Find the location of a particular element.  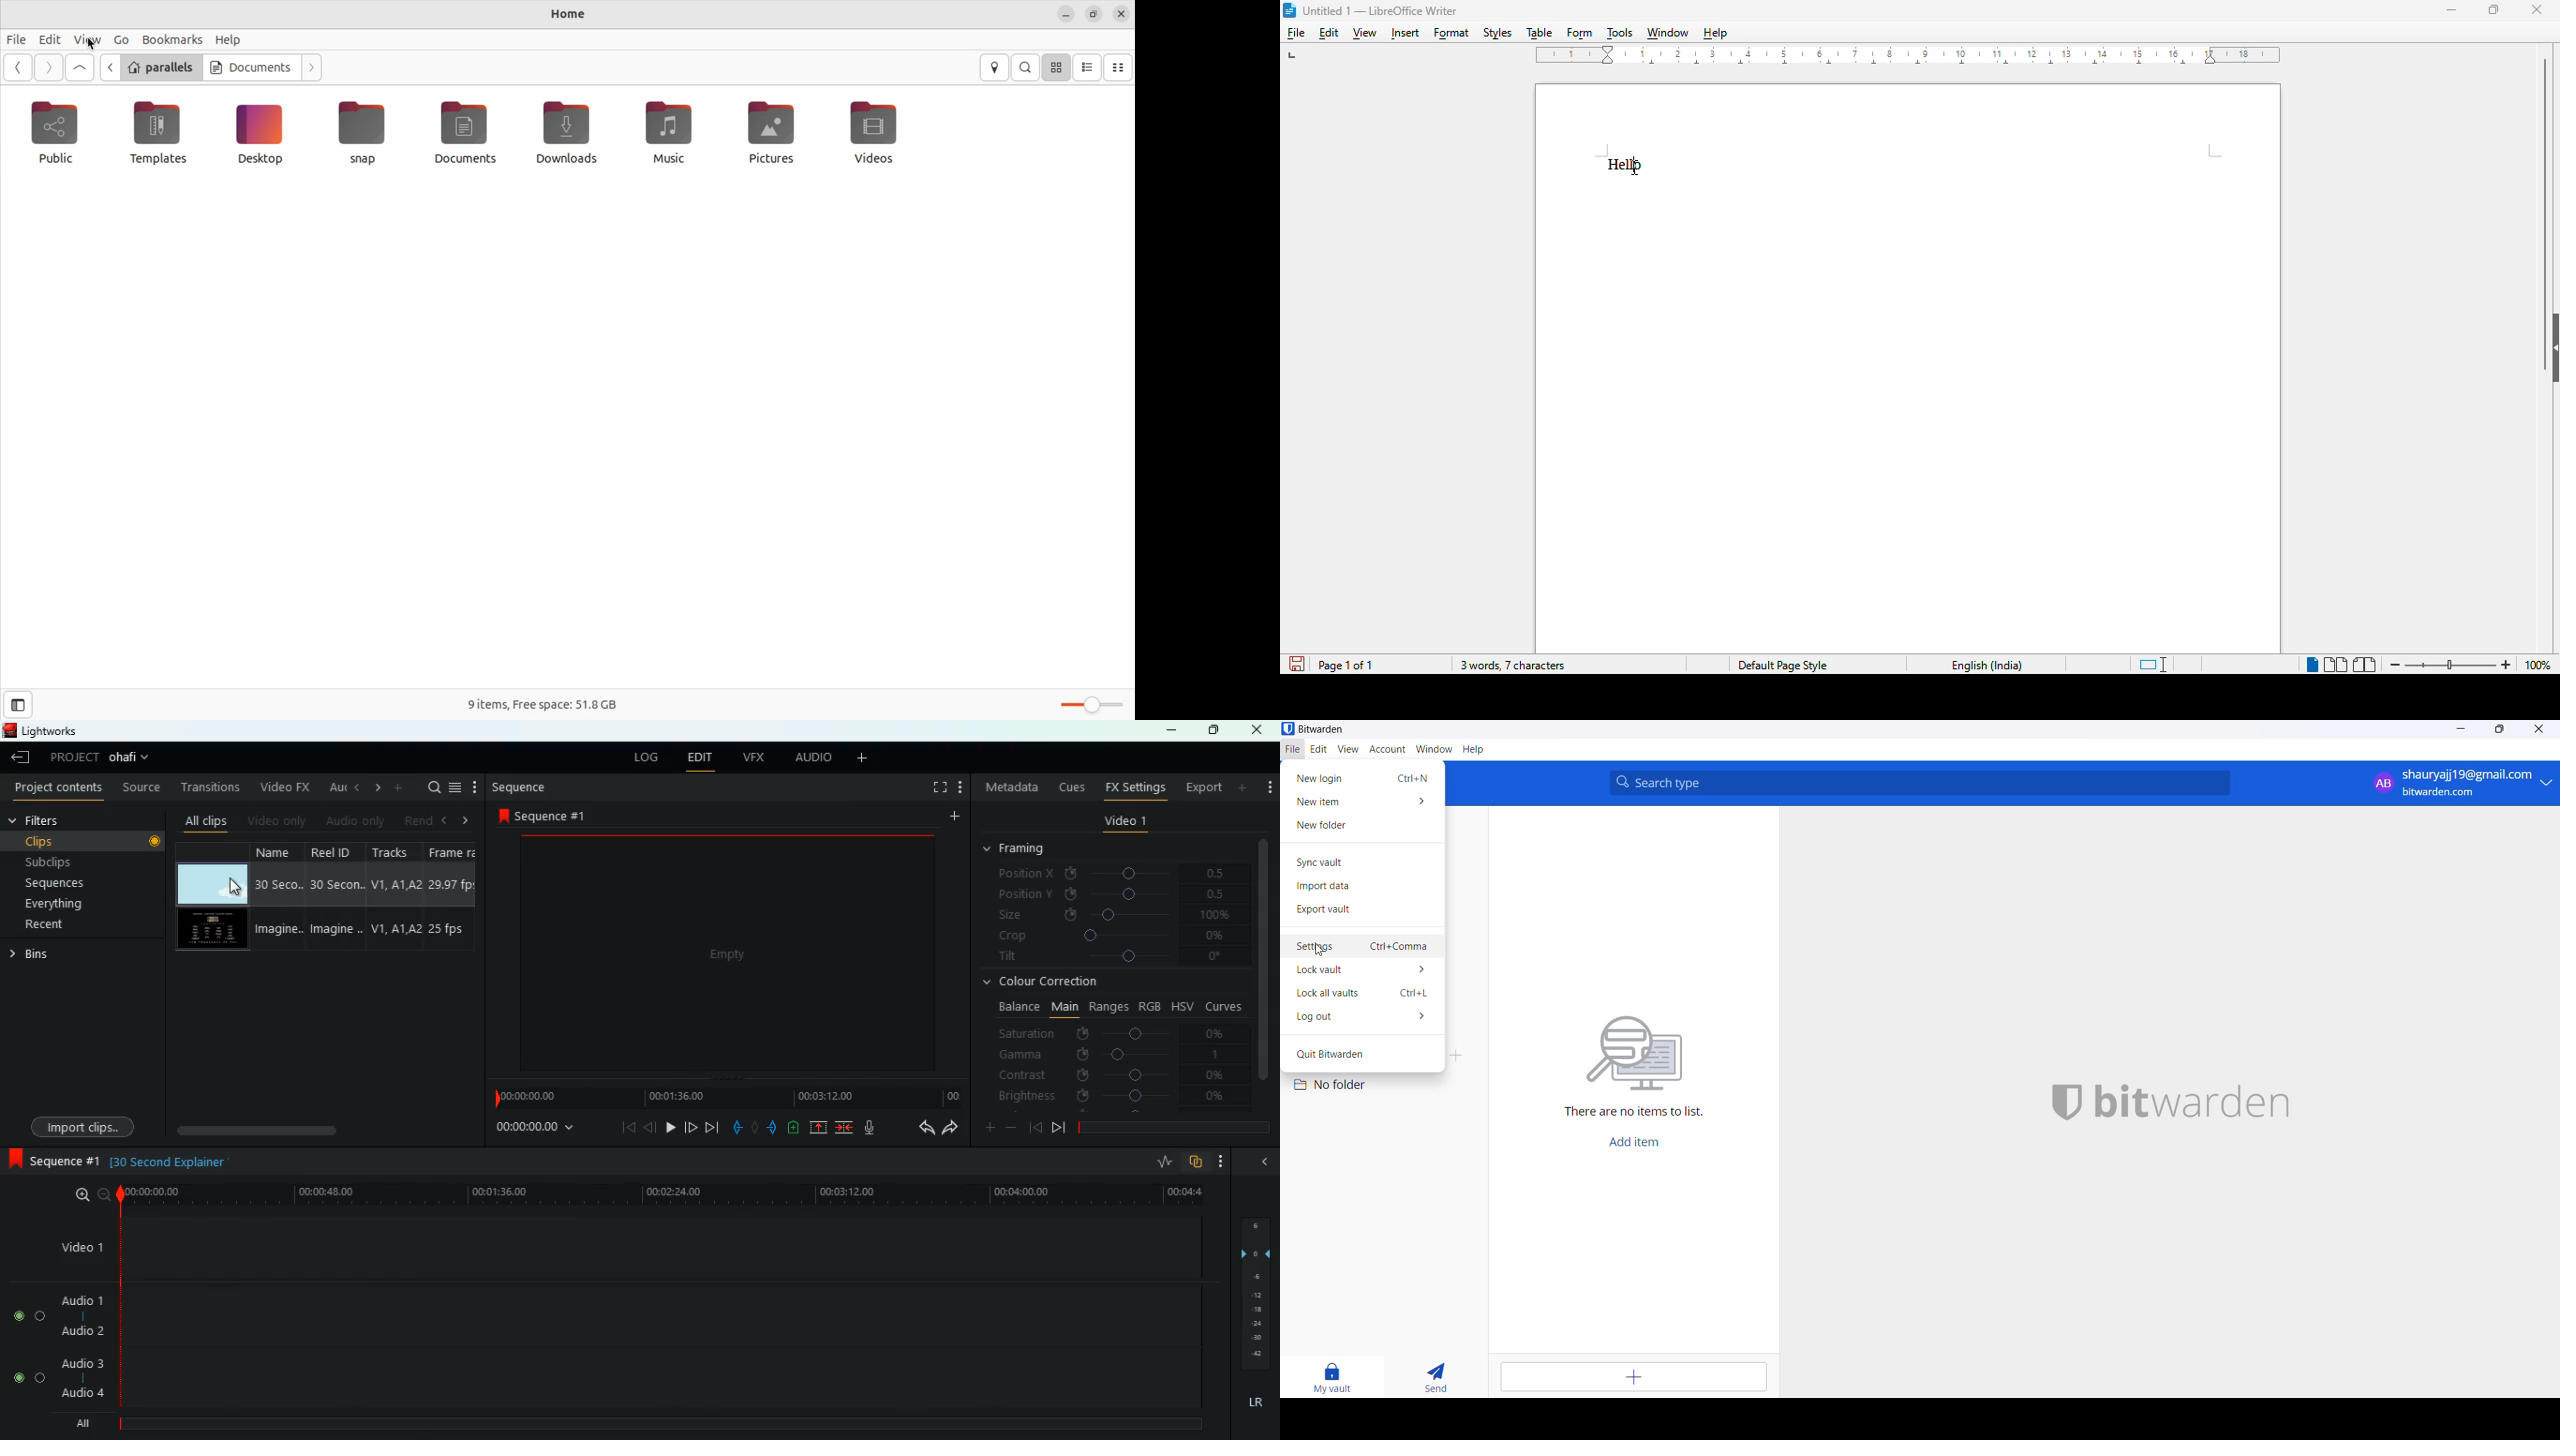

video fx is located at coordinates (282, 788).